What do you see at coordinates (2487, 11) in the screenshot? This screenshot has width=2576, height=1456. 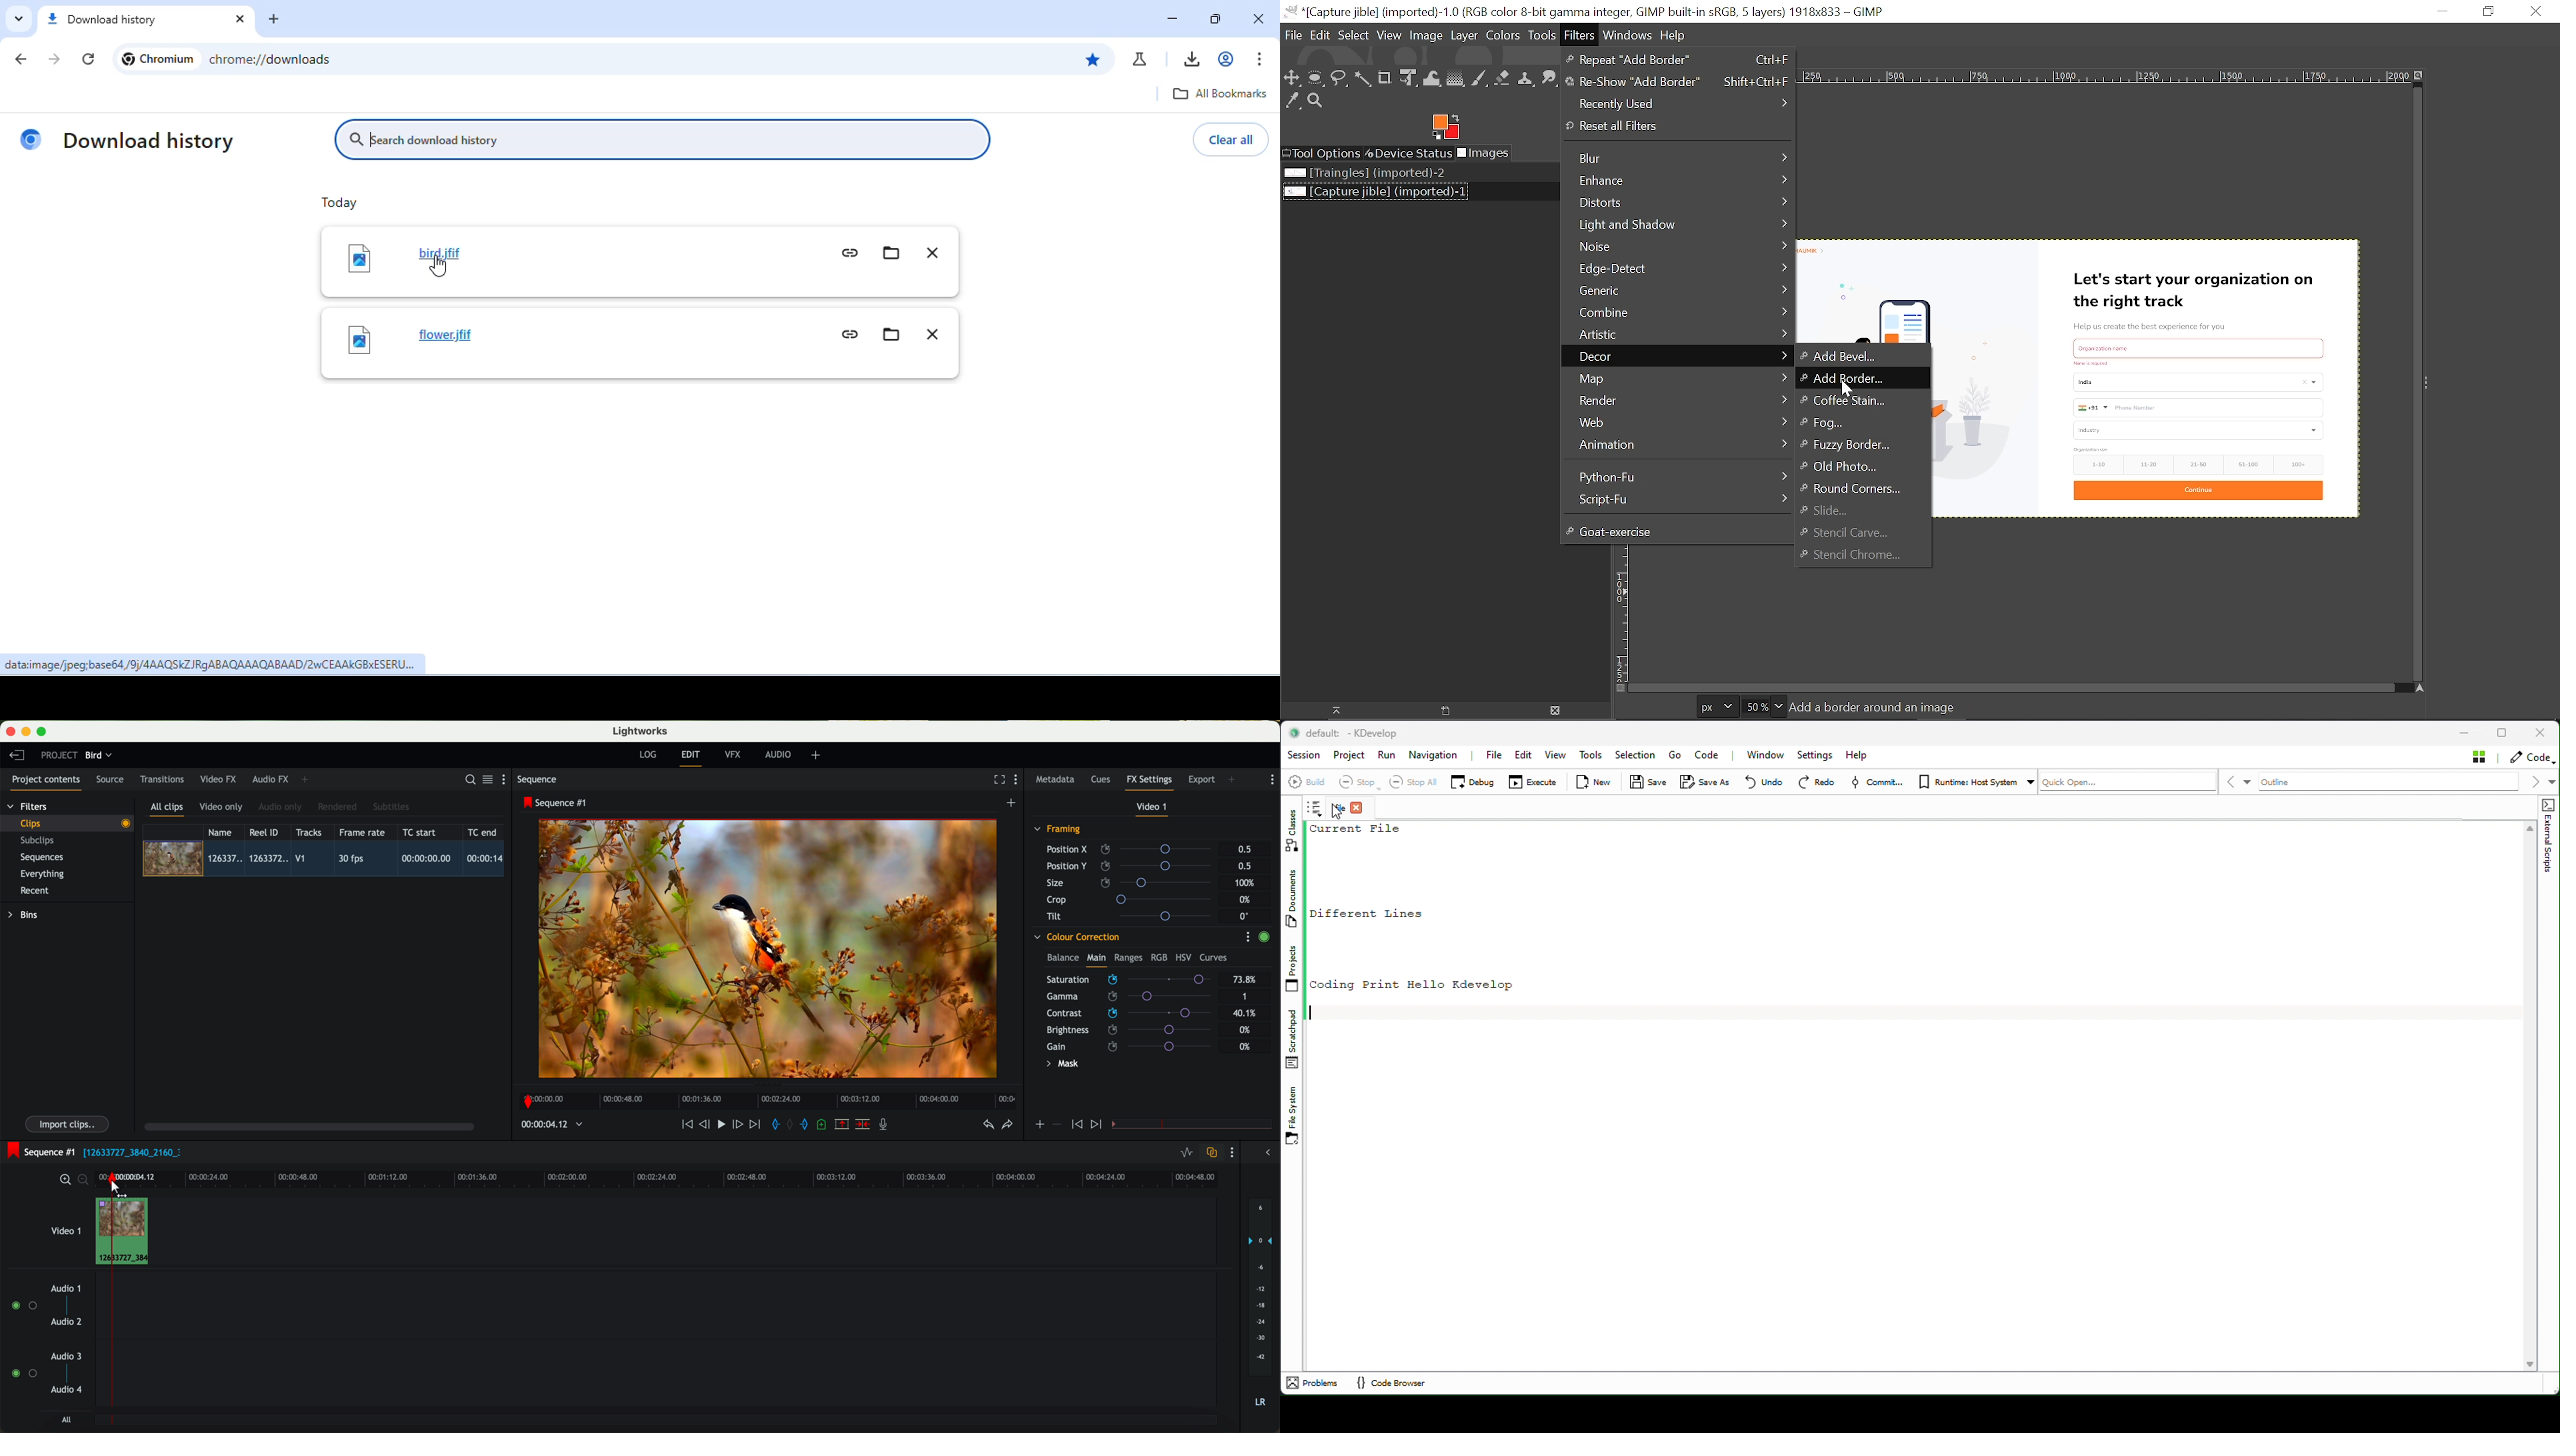 I see `Restore down` at bounding box center [2487, 11].